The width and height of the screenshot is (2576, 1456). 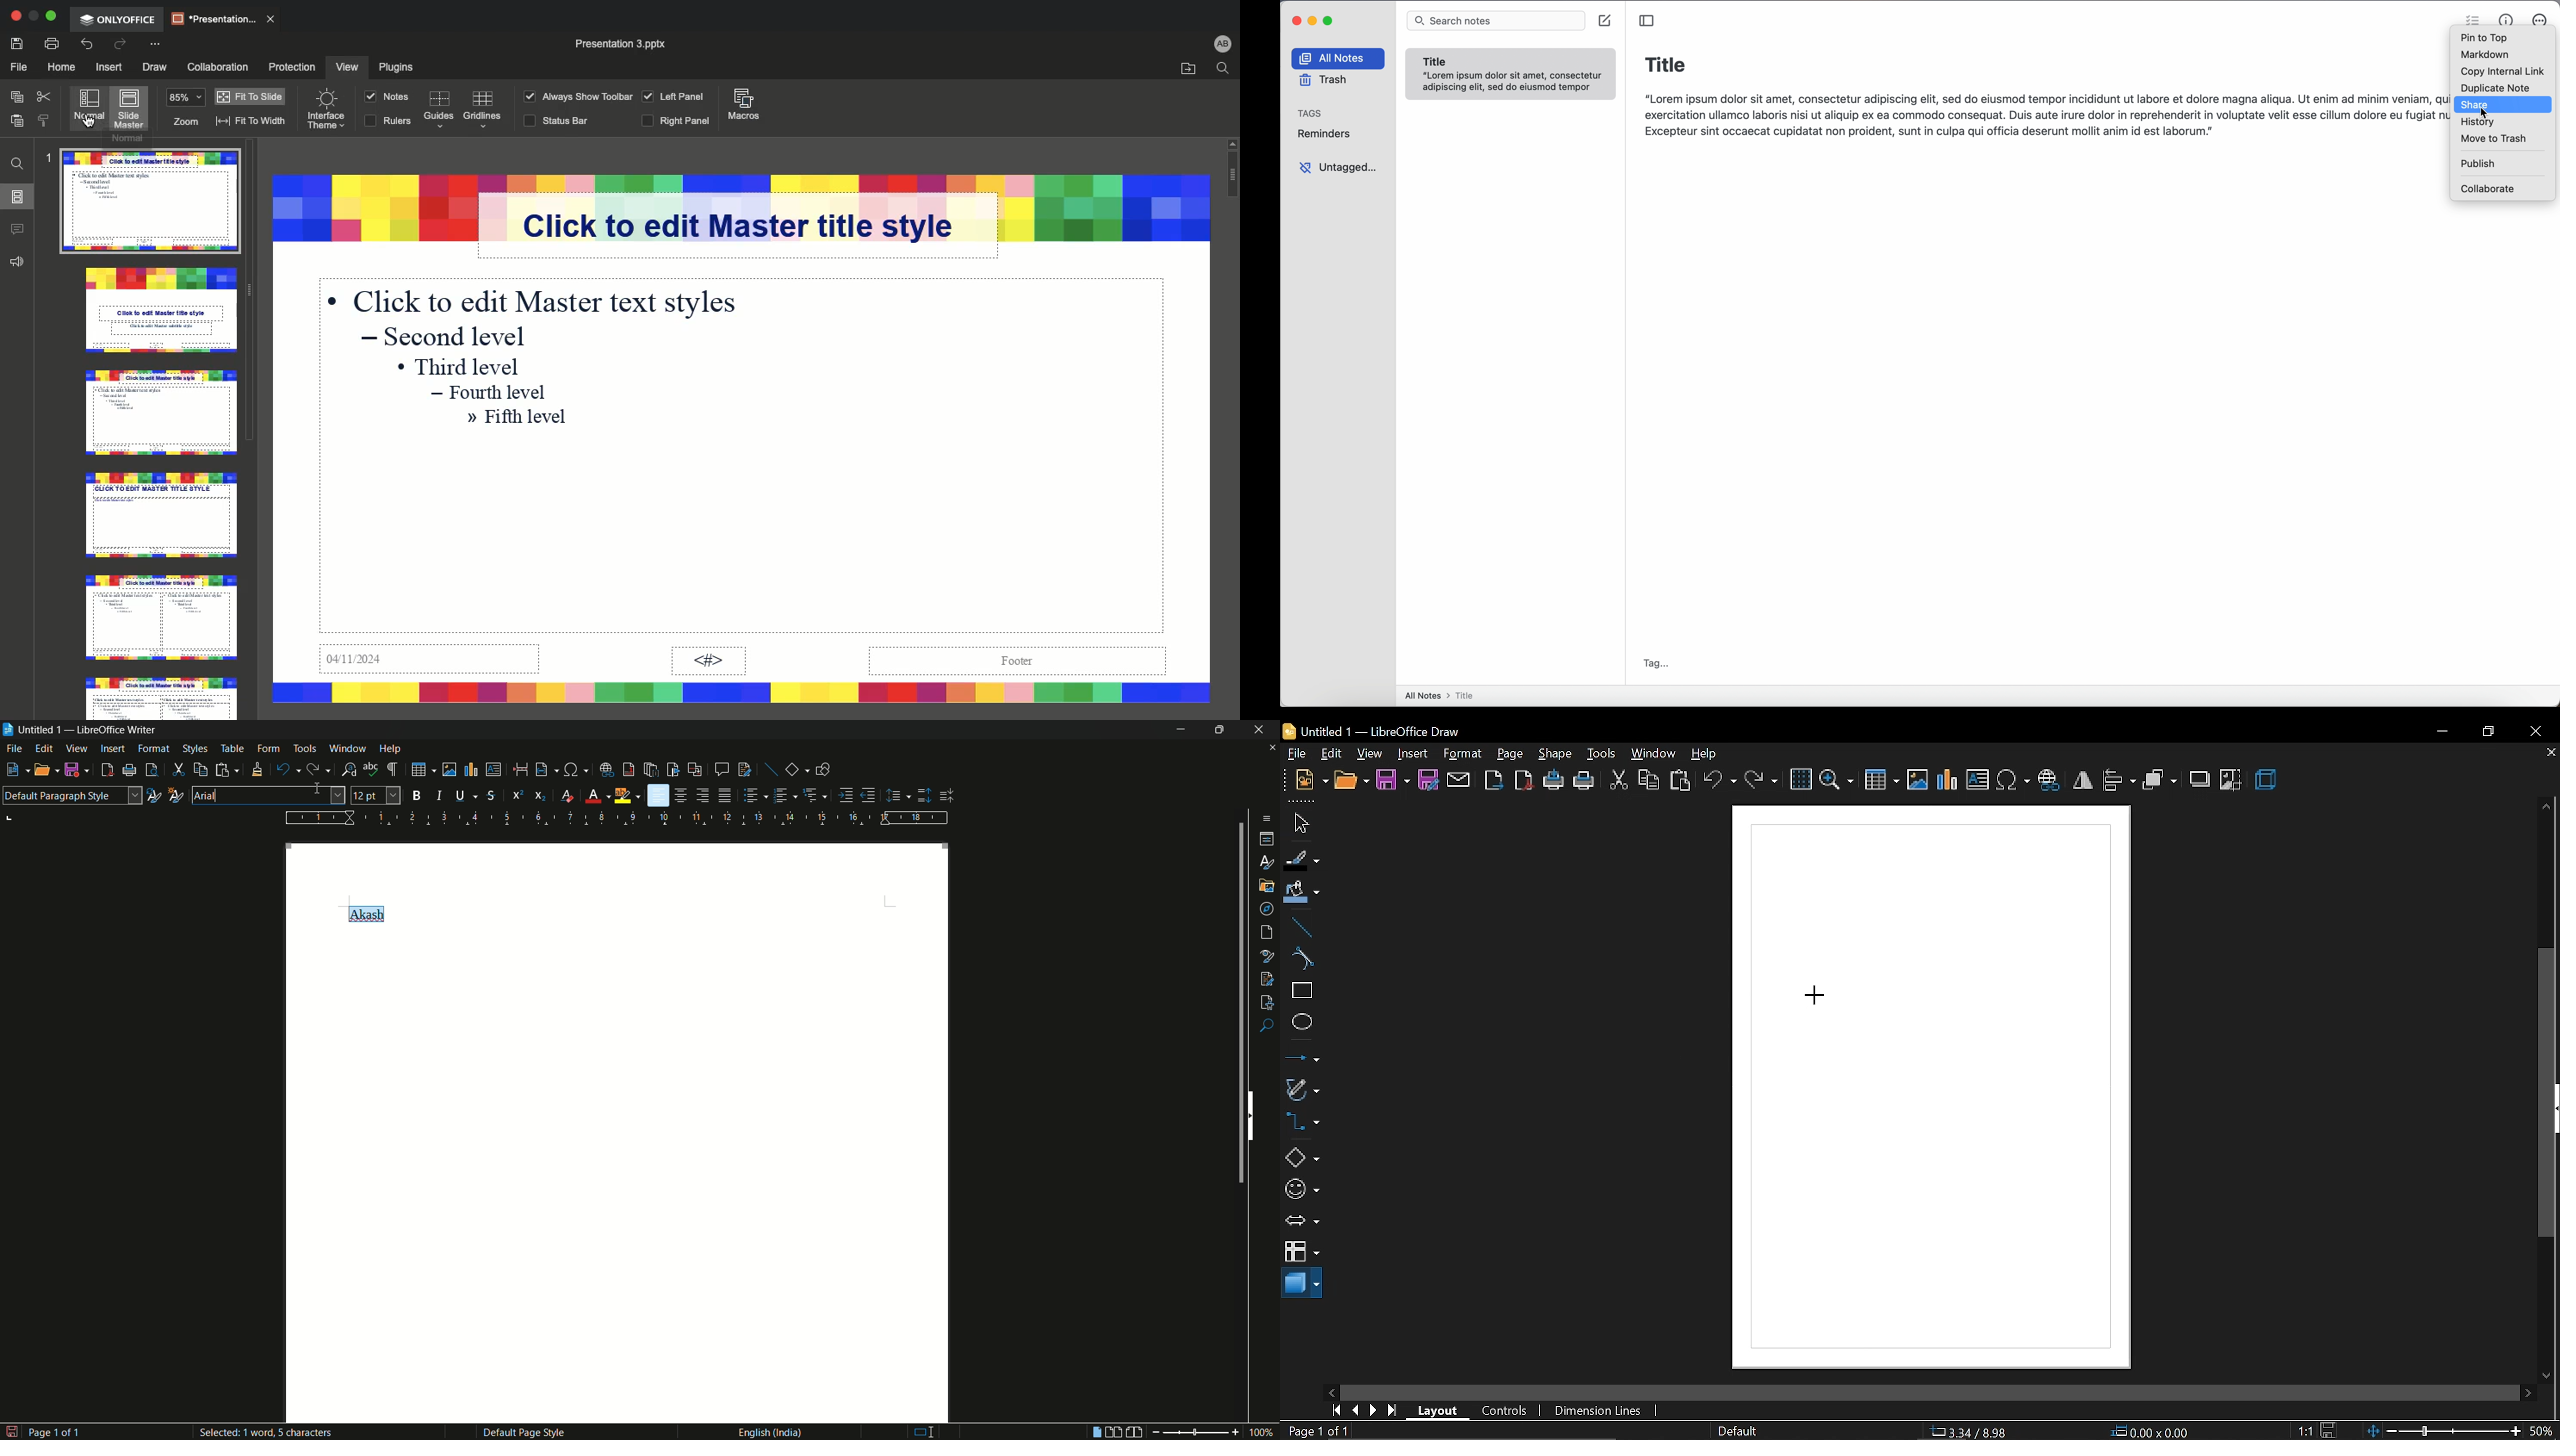 I want to click on help, so click(x=1706, y=753).